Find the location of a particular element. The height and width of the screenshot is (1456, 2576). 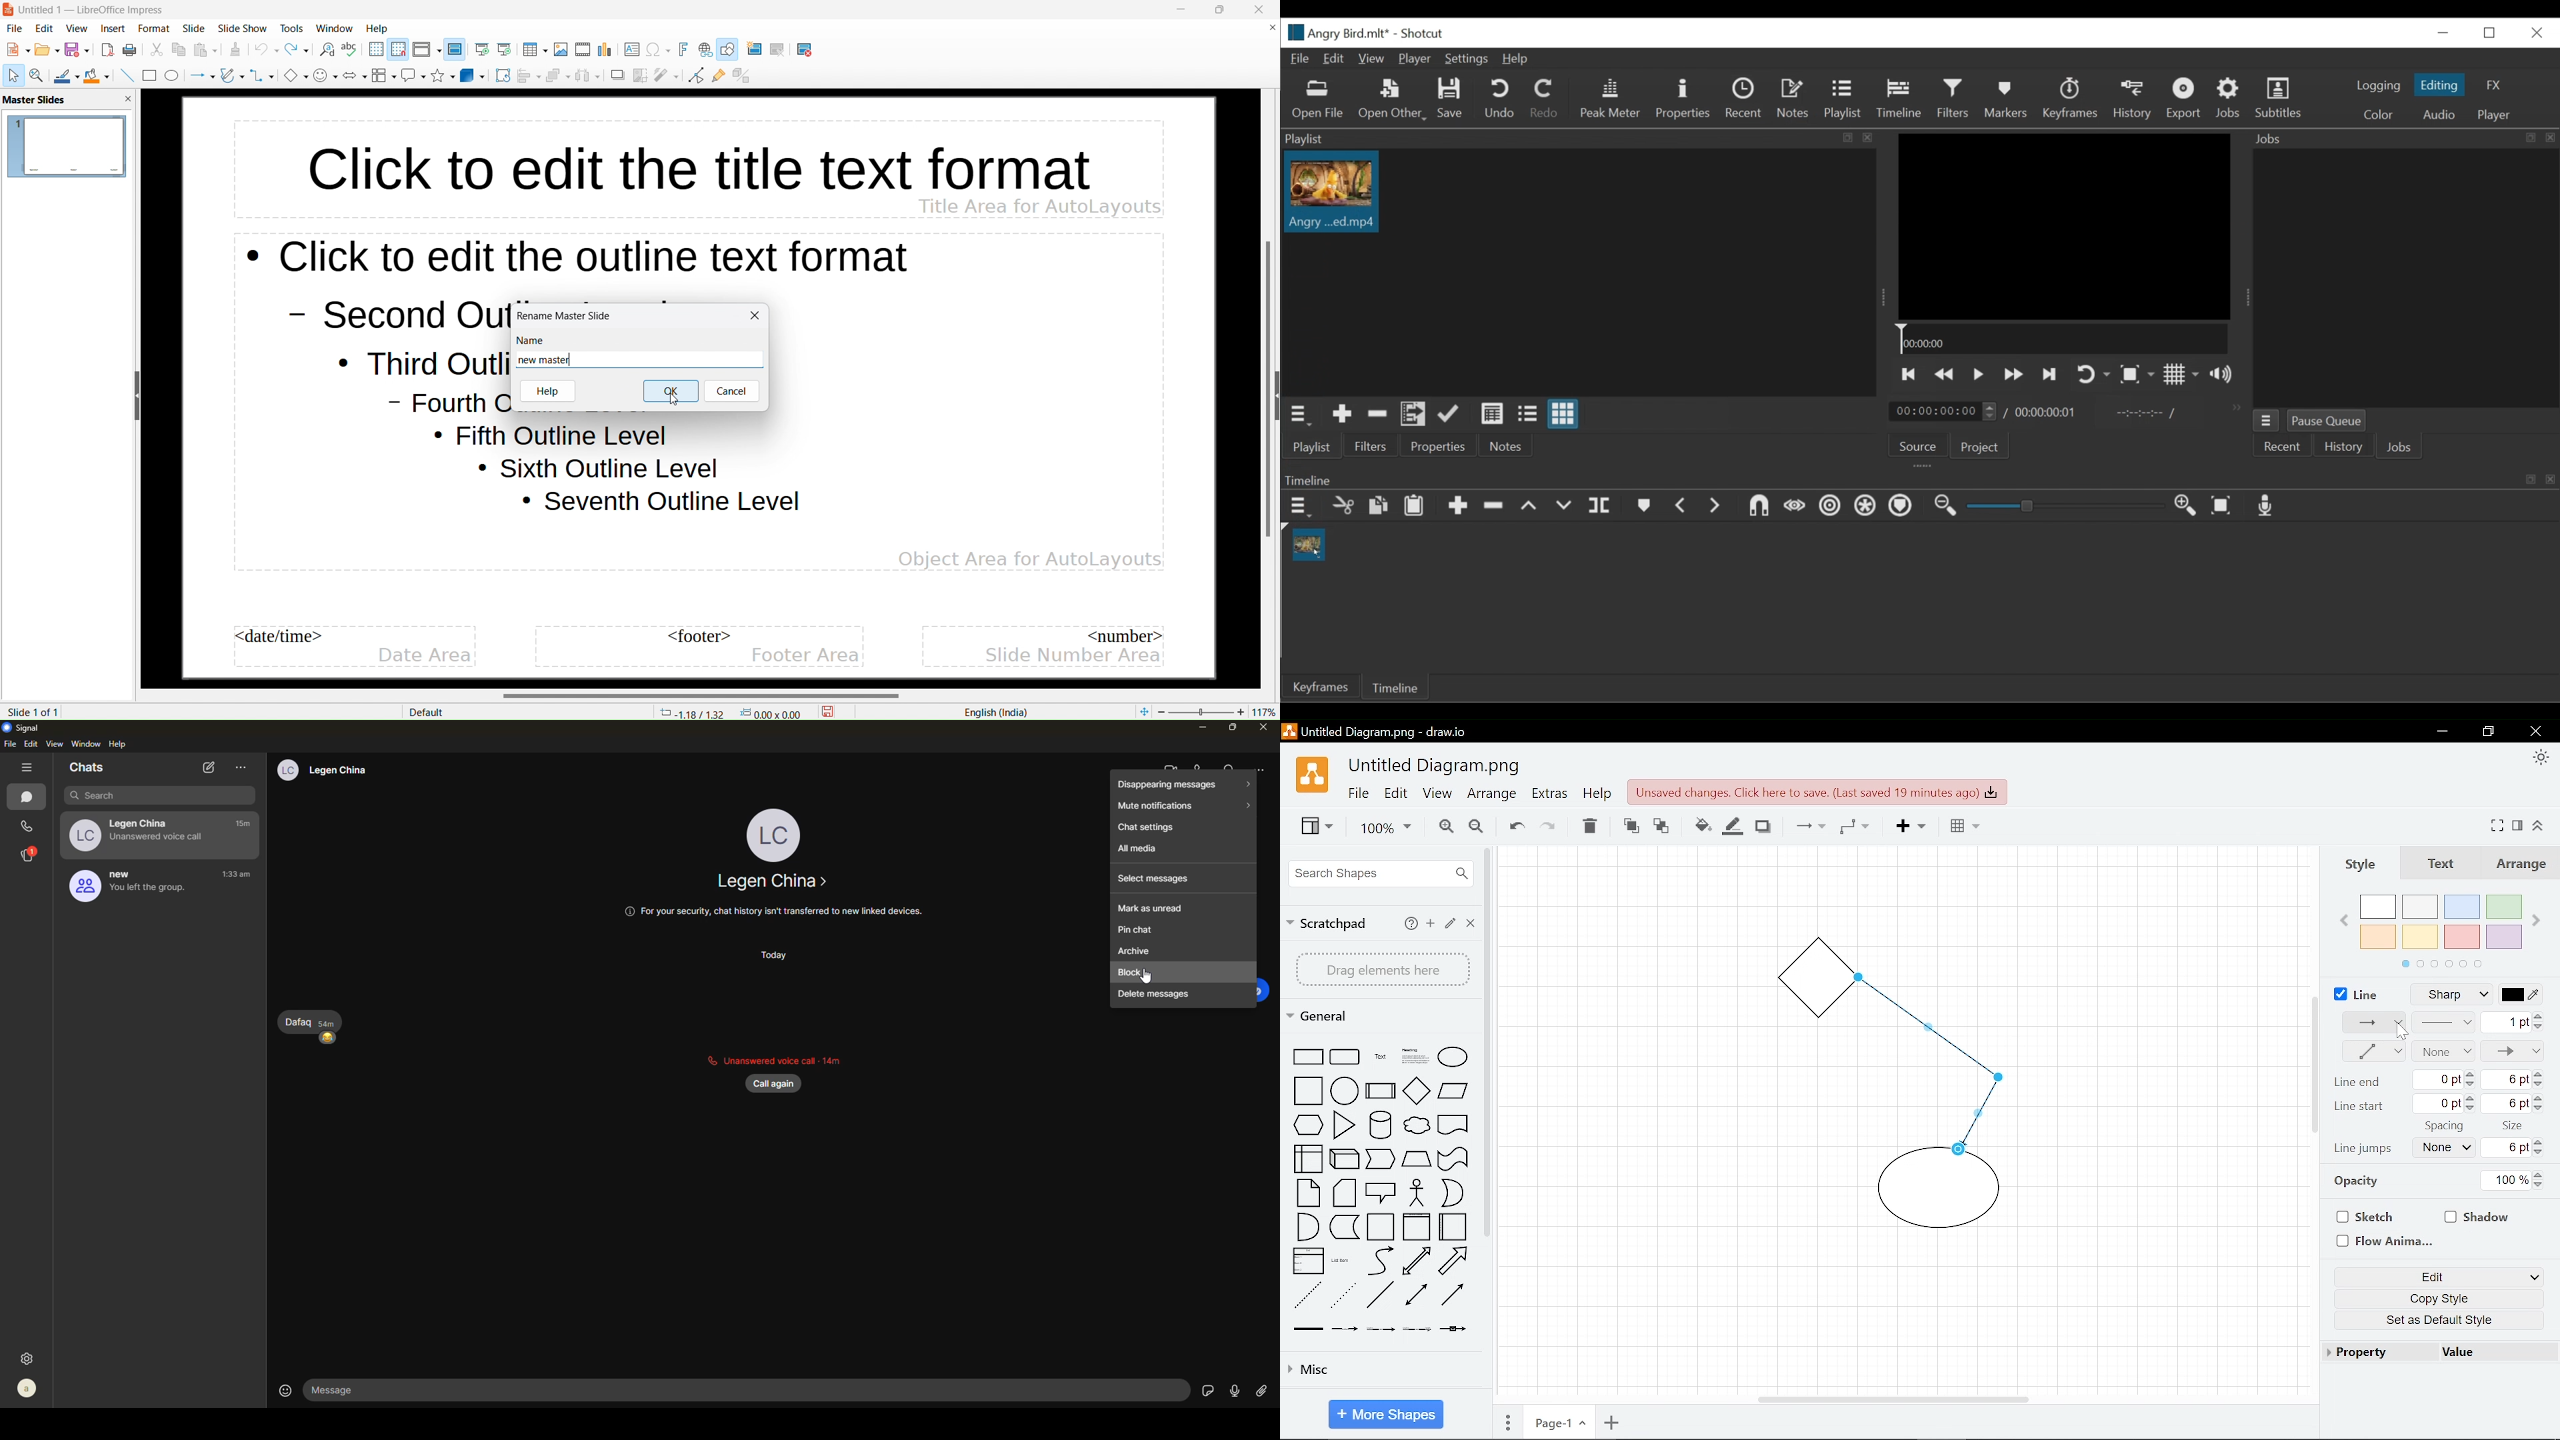

horizontal scrollbar is located at coordinates (701, 695).